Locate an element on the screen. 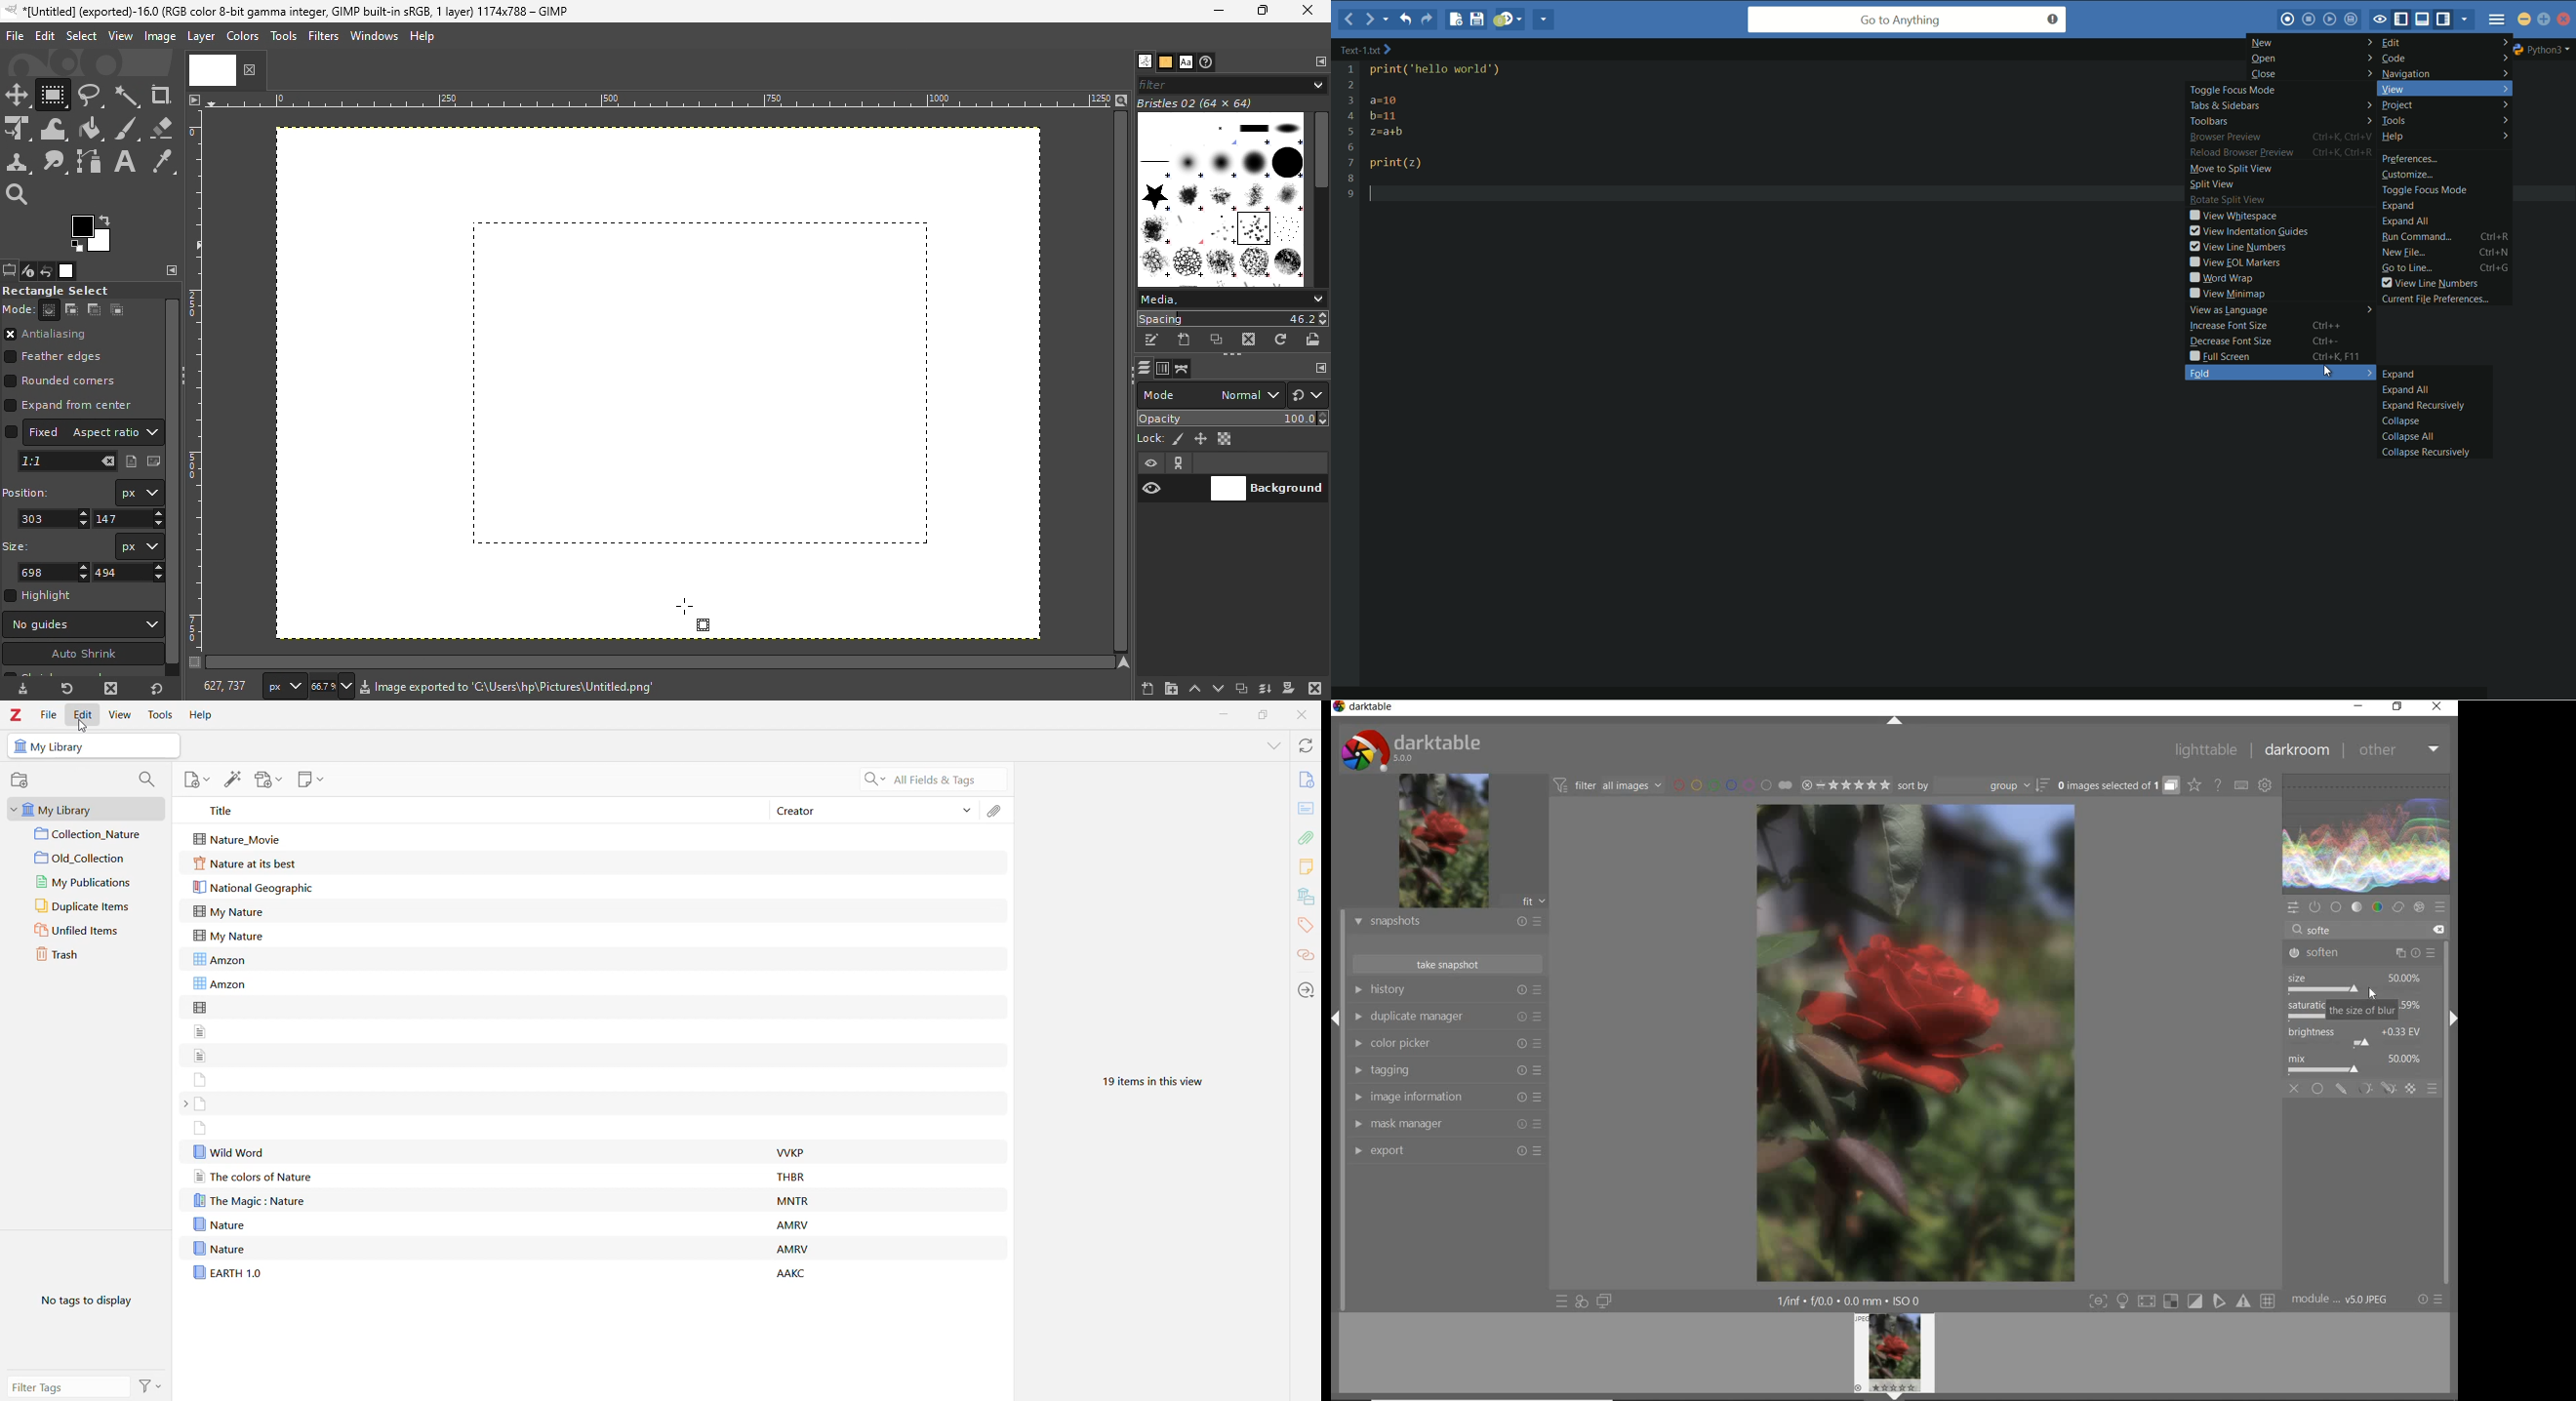 This screenshot has width=2576, height=1428. Trash is located at coordinates (79, 957).